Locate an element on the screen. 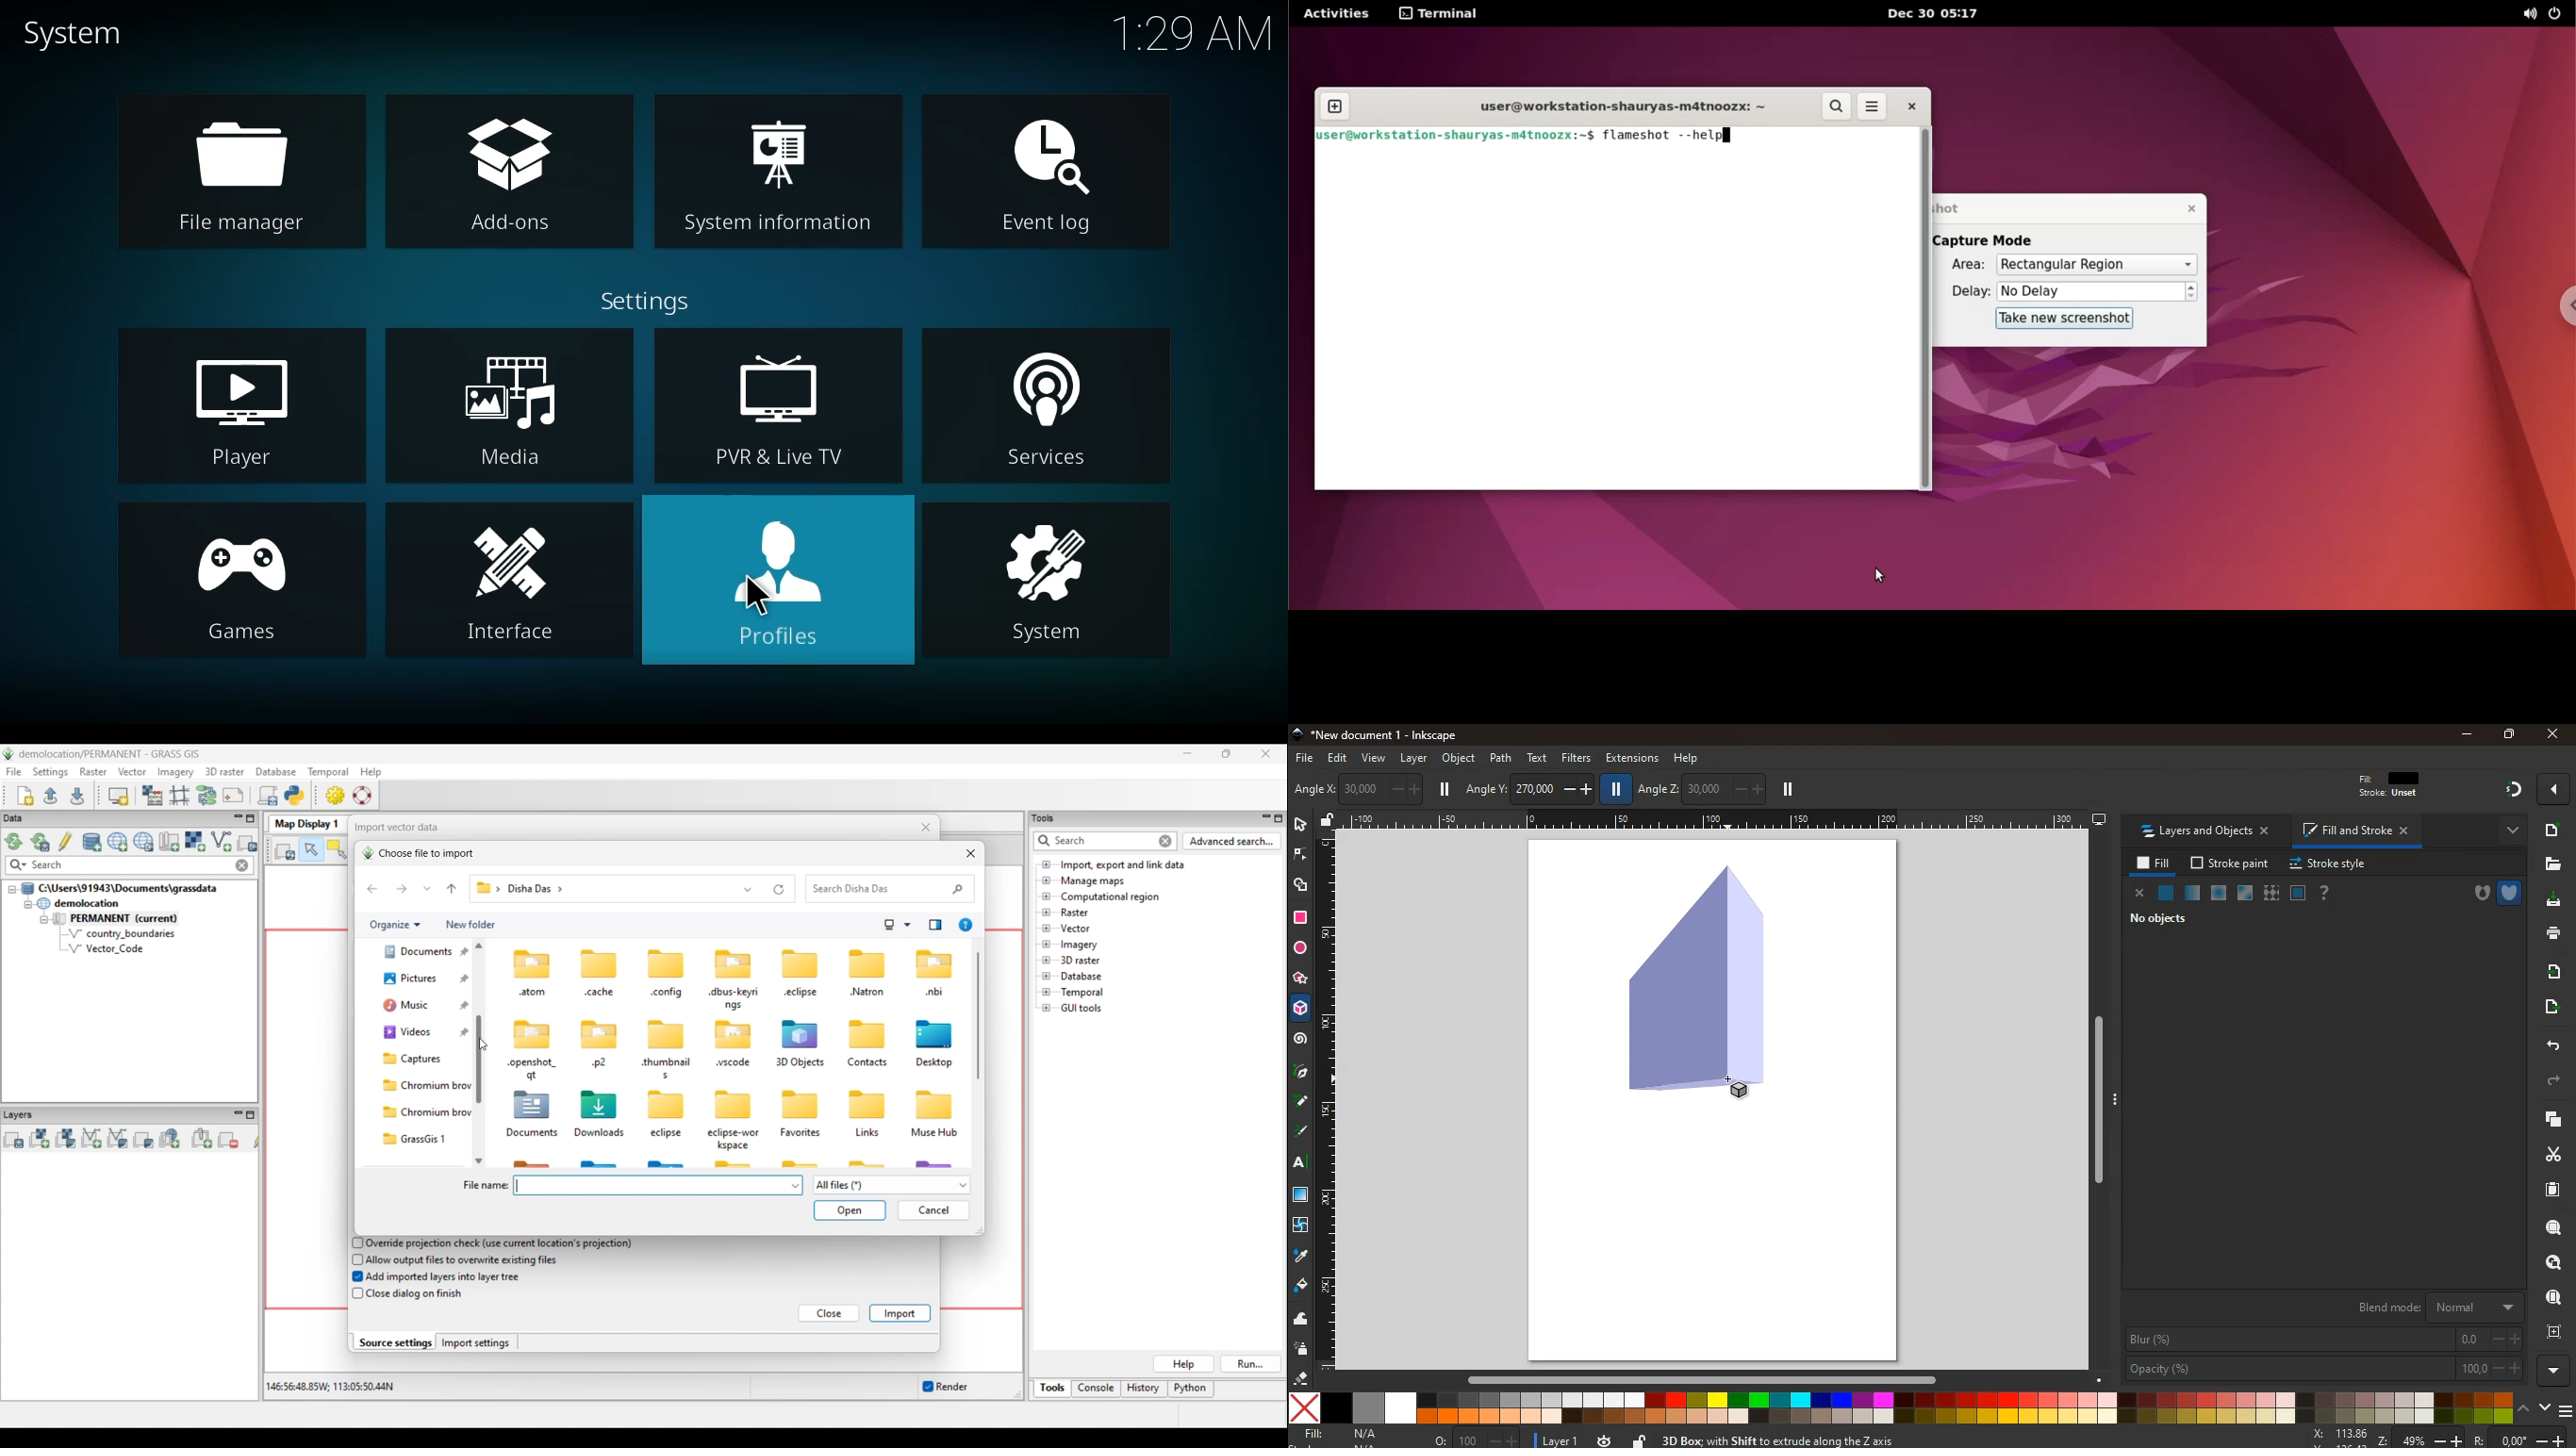  message is located at coordinates (1953, 1440).